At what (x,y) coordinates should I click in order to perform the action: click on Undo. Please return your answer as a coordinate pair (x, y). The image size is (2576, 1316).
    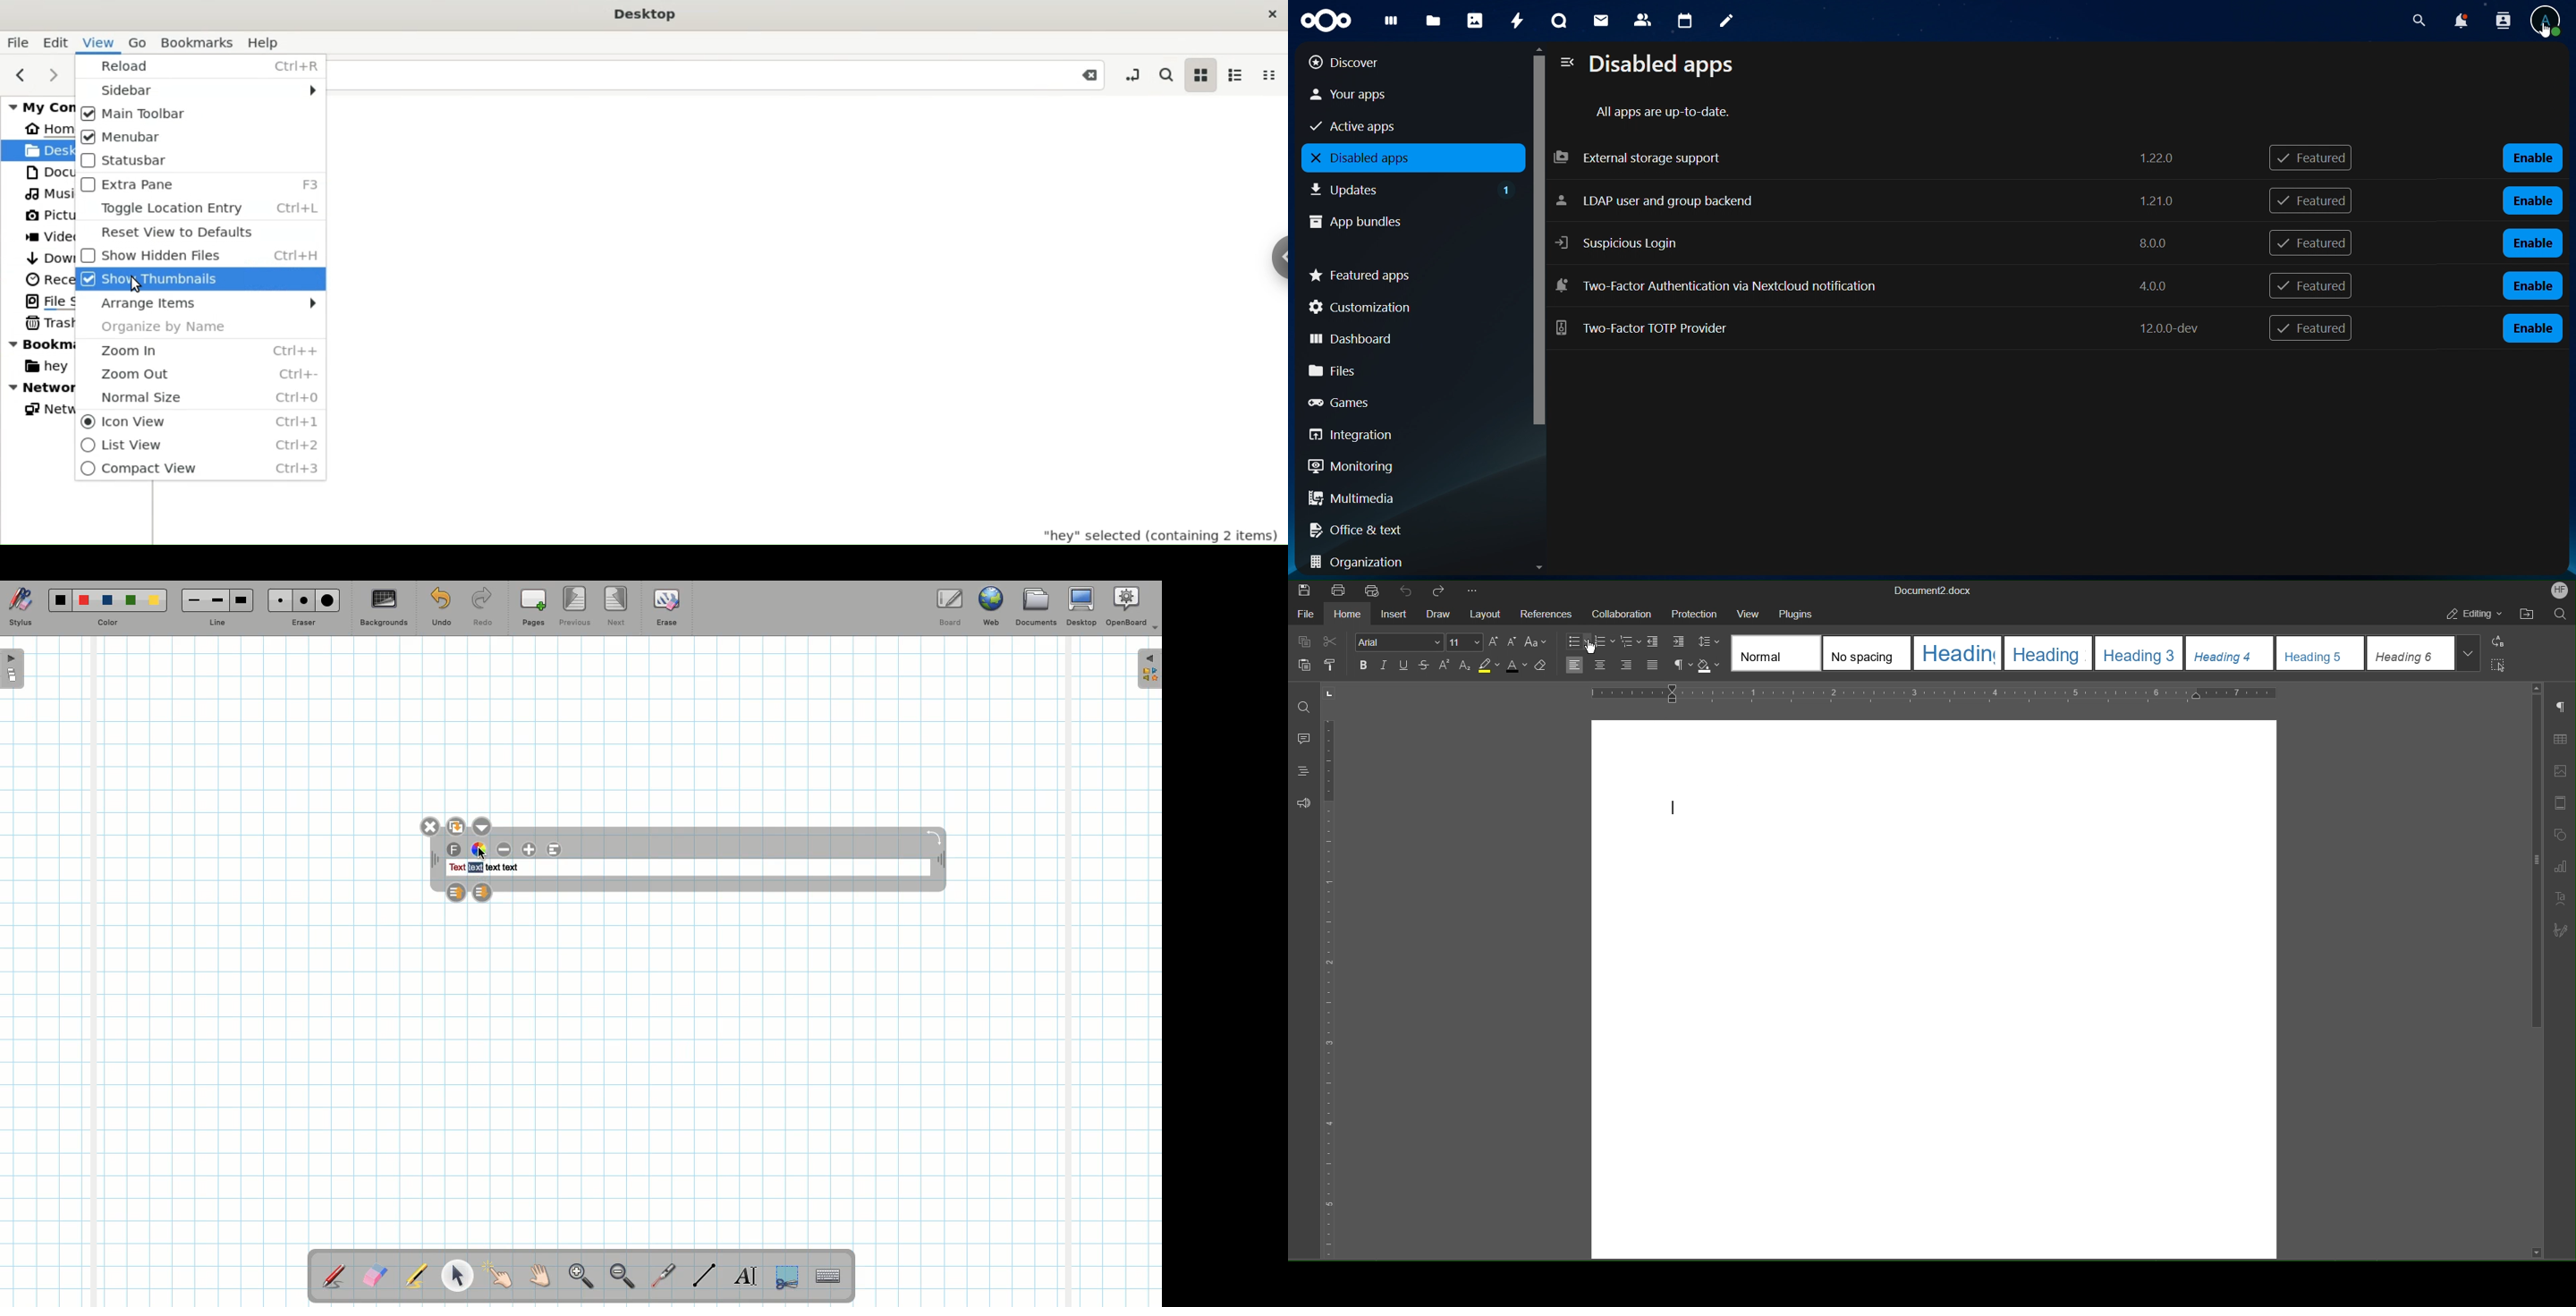
    Looking at the image, I should click on (441, 610).